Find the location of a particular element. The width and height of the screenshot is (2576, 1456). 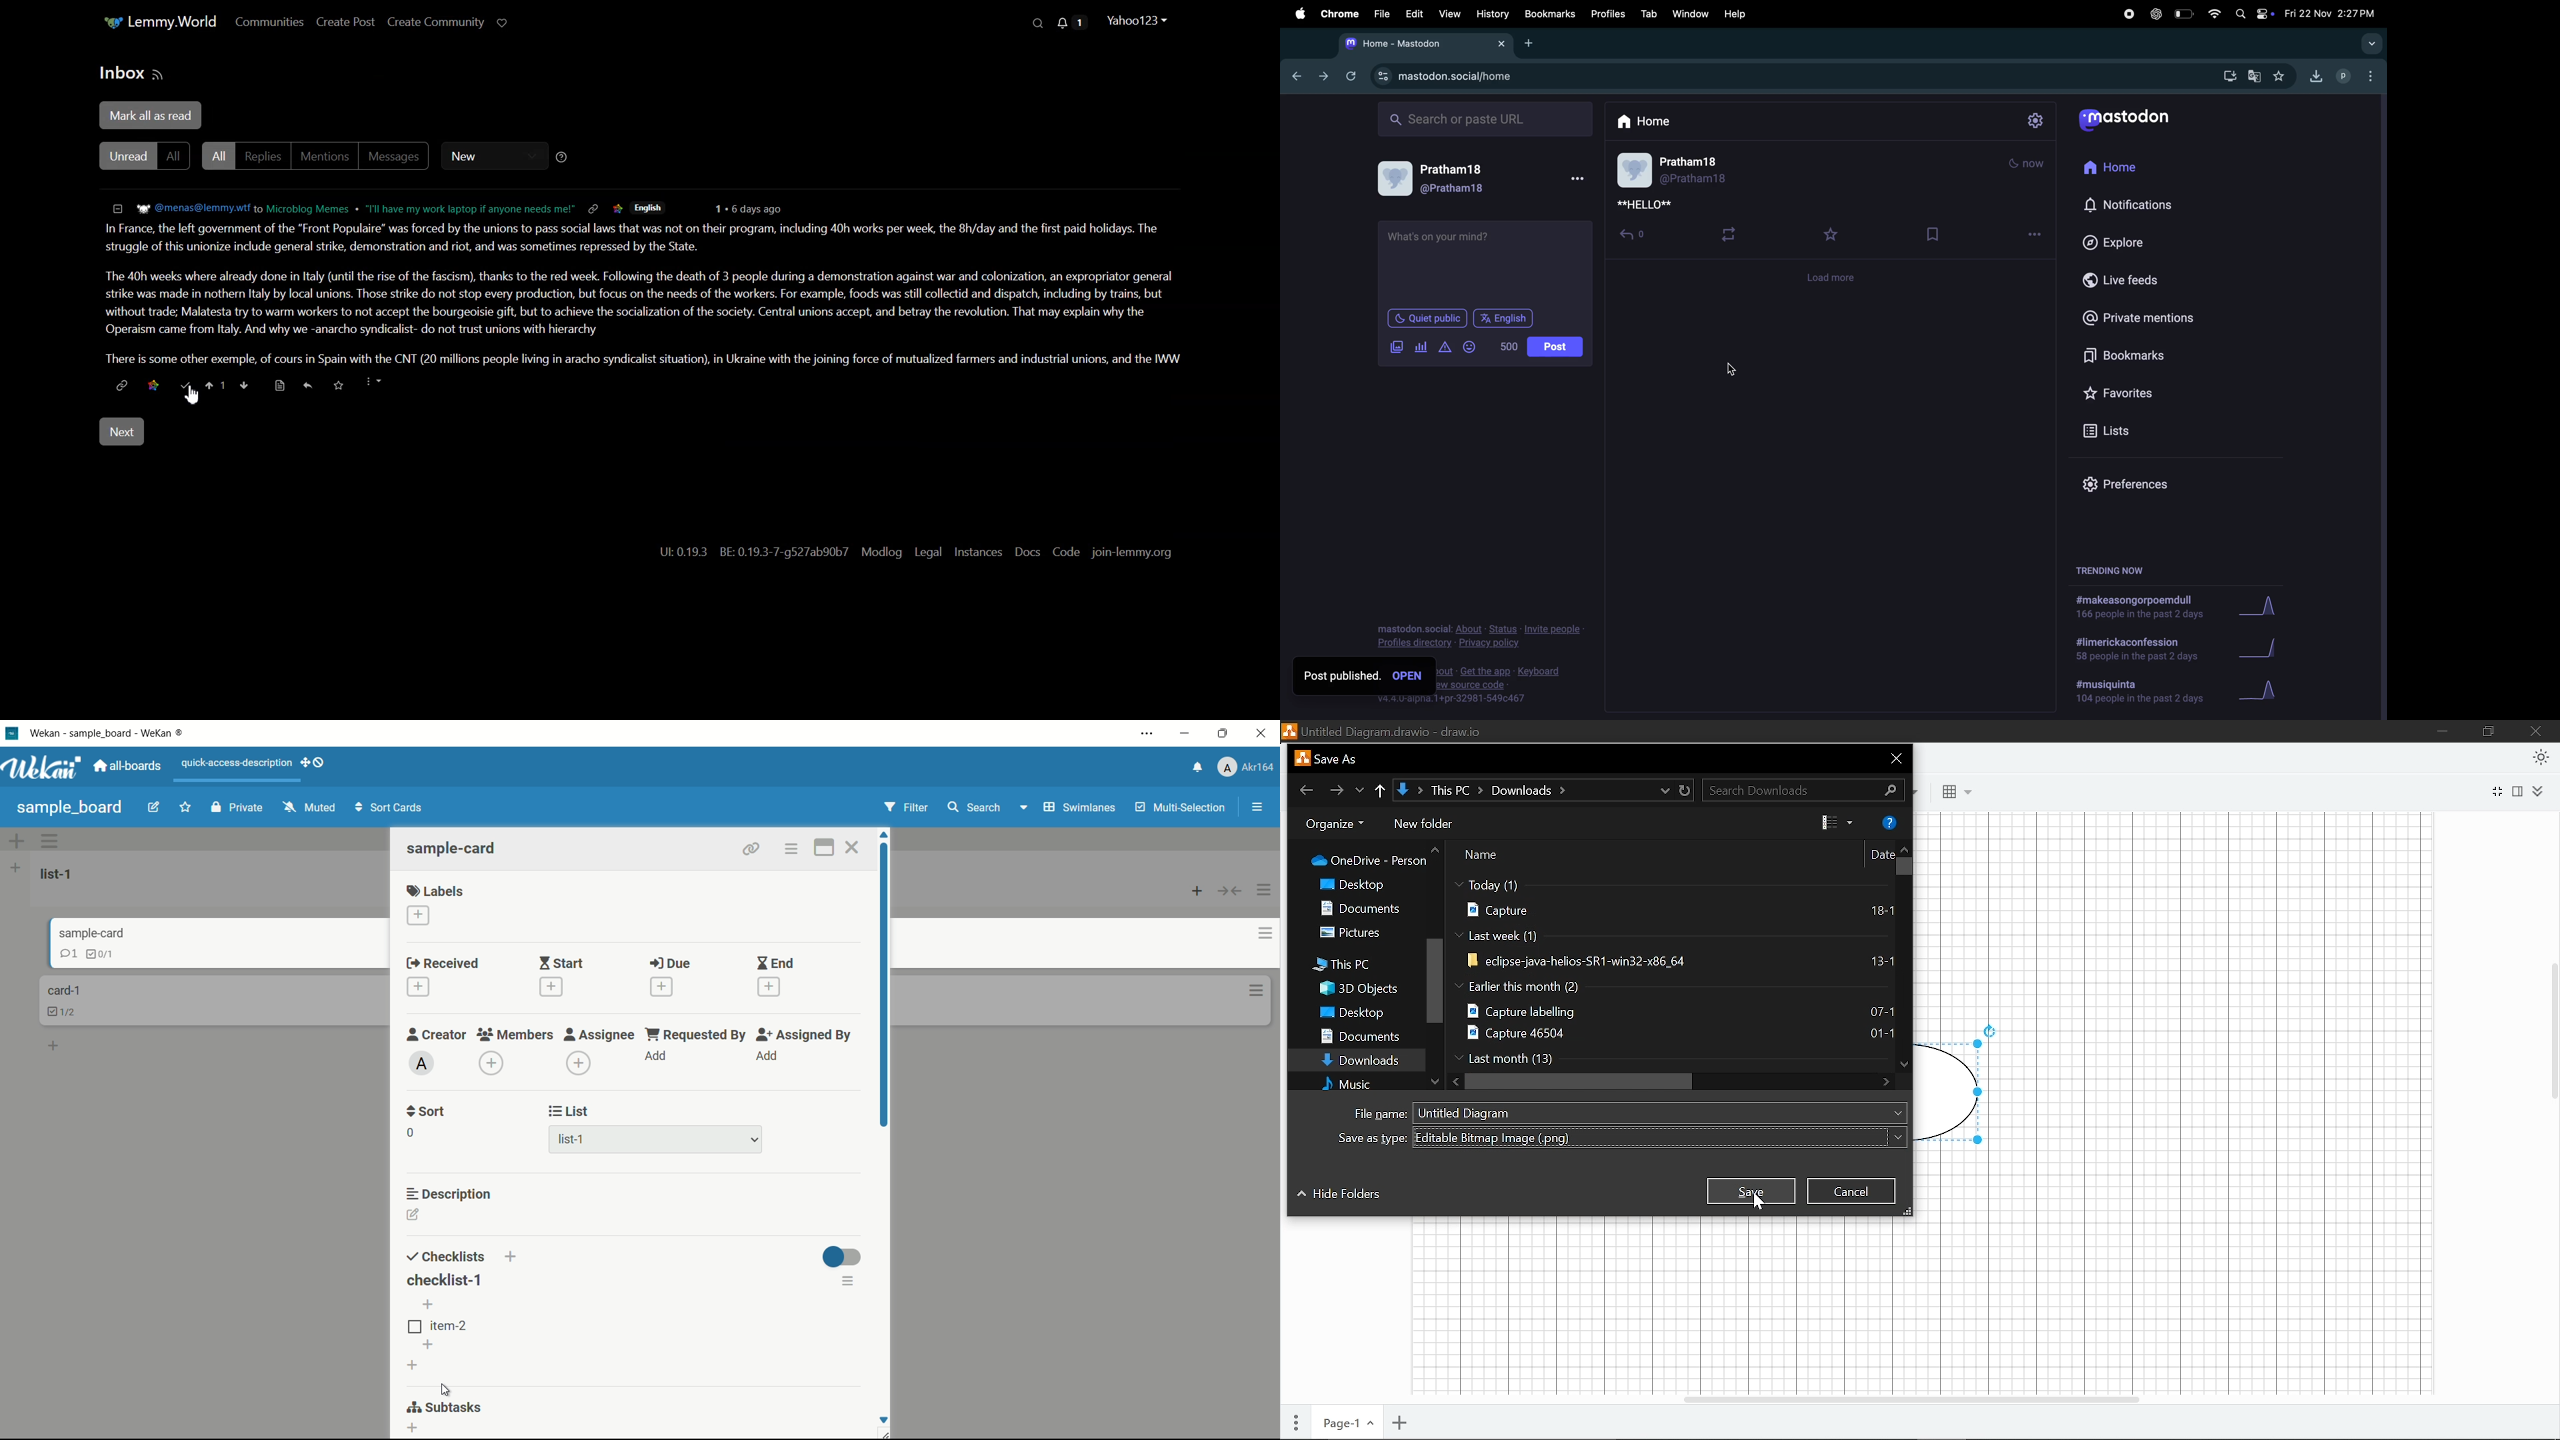

Desktop is located at coordinates (1365, 885).